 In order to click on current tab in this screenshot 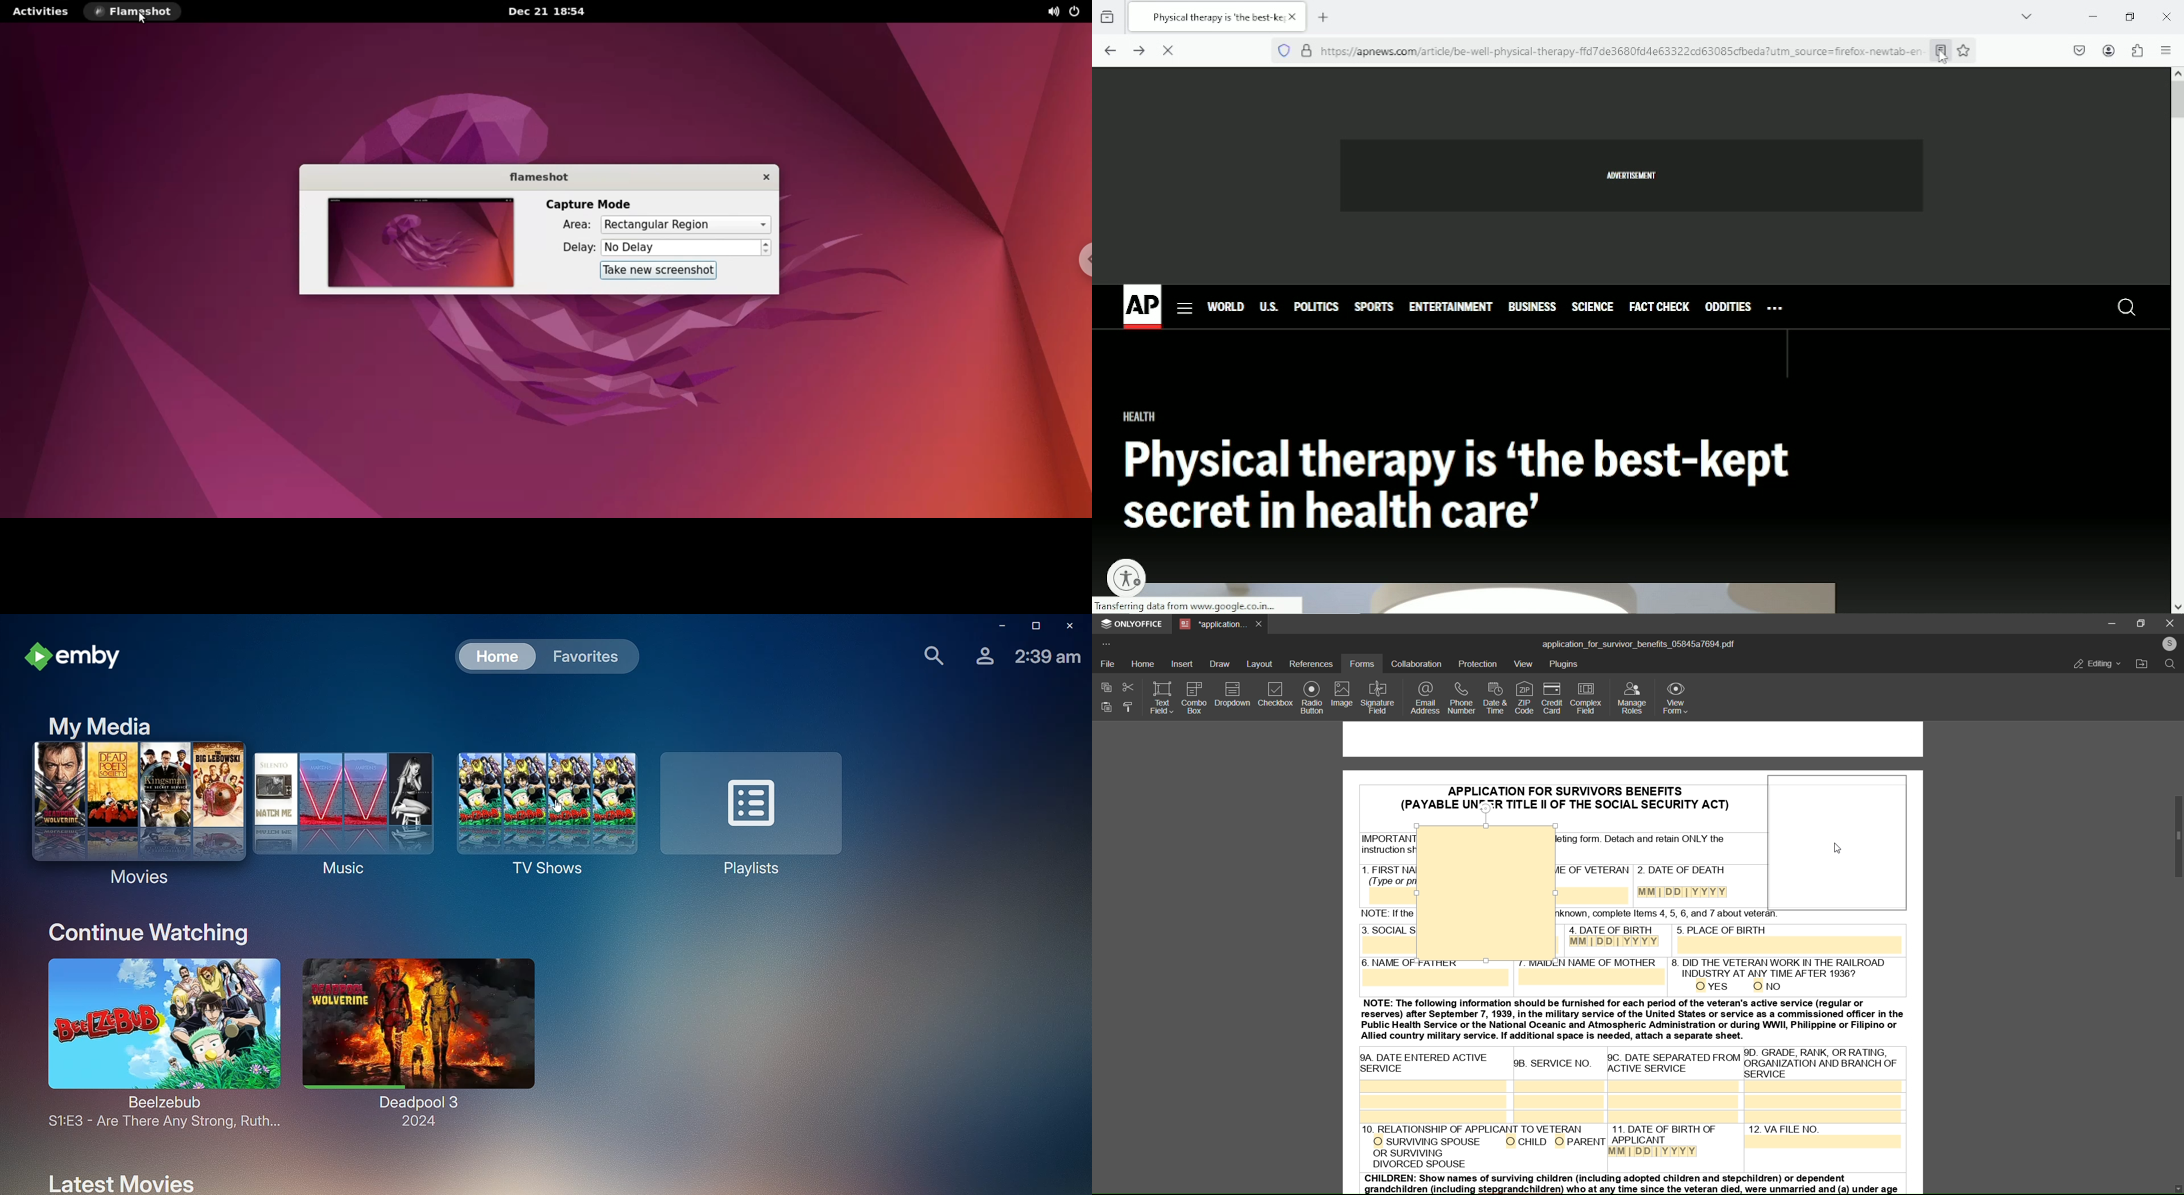, I will do `click(1218, 17)`.